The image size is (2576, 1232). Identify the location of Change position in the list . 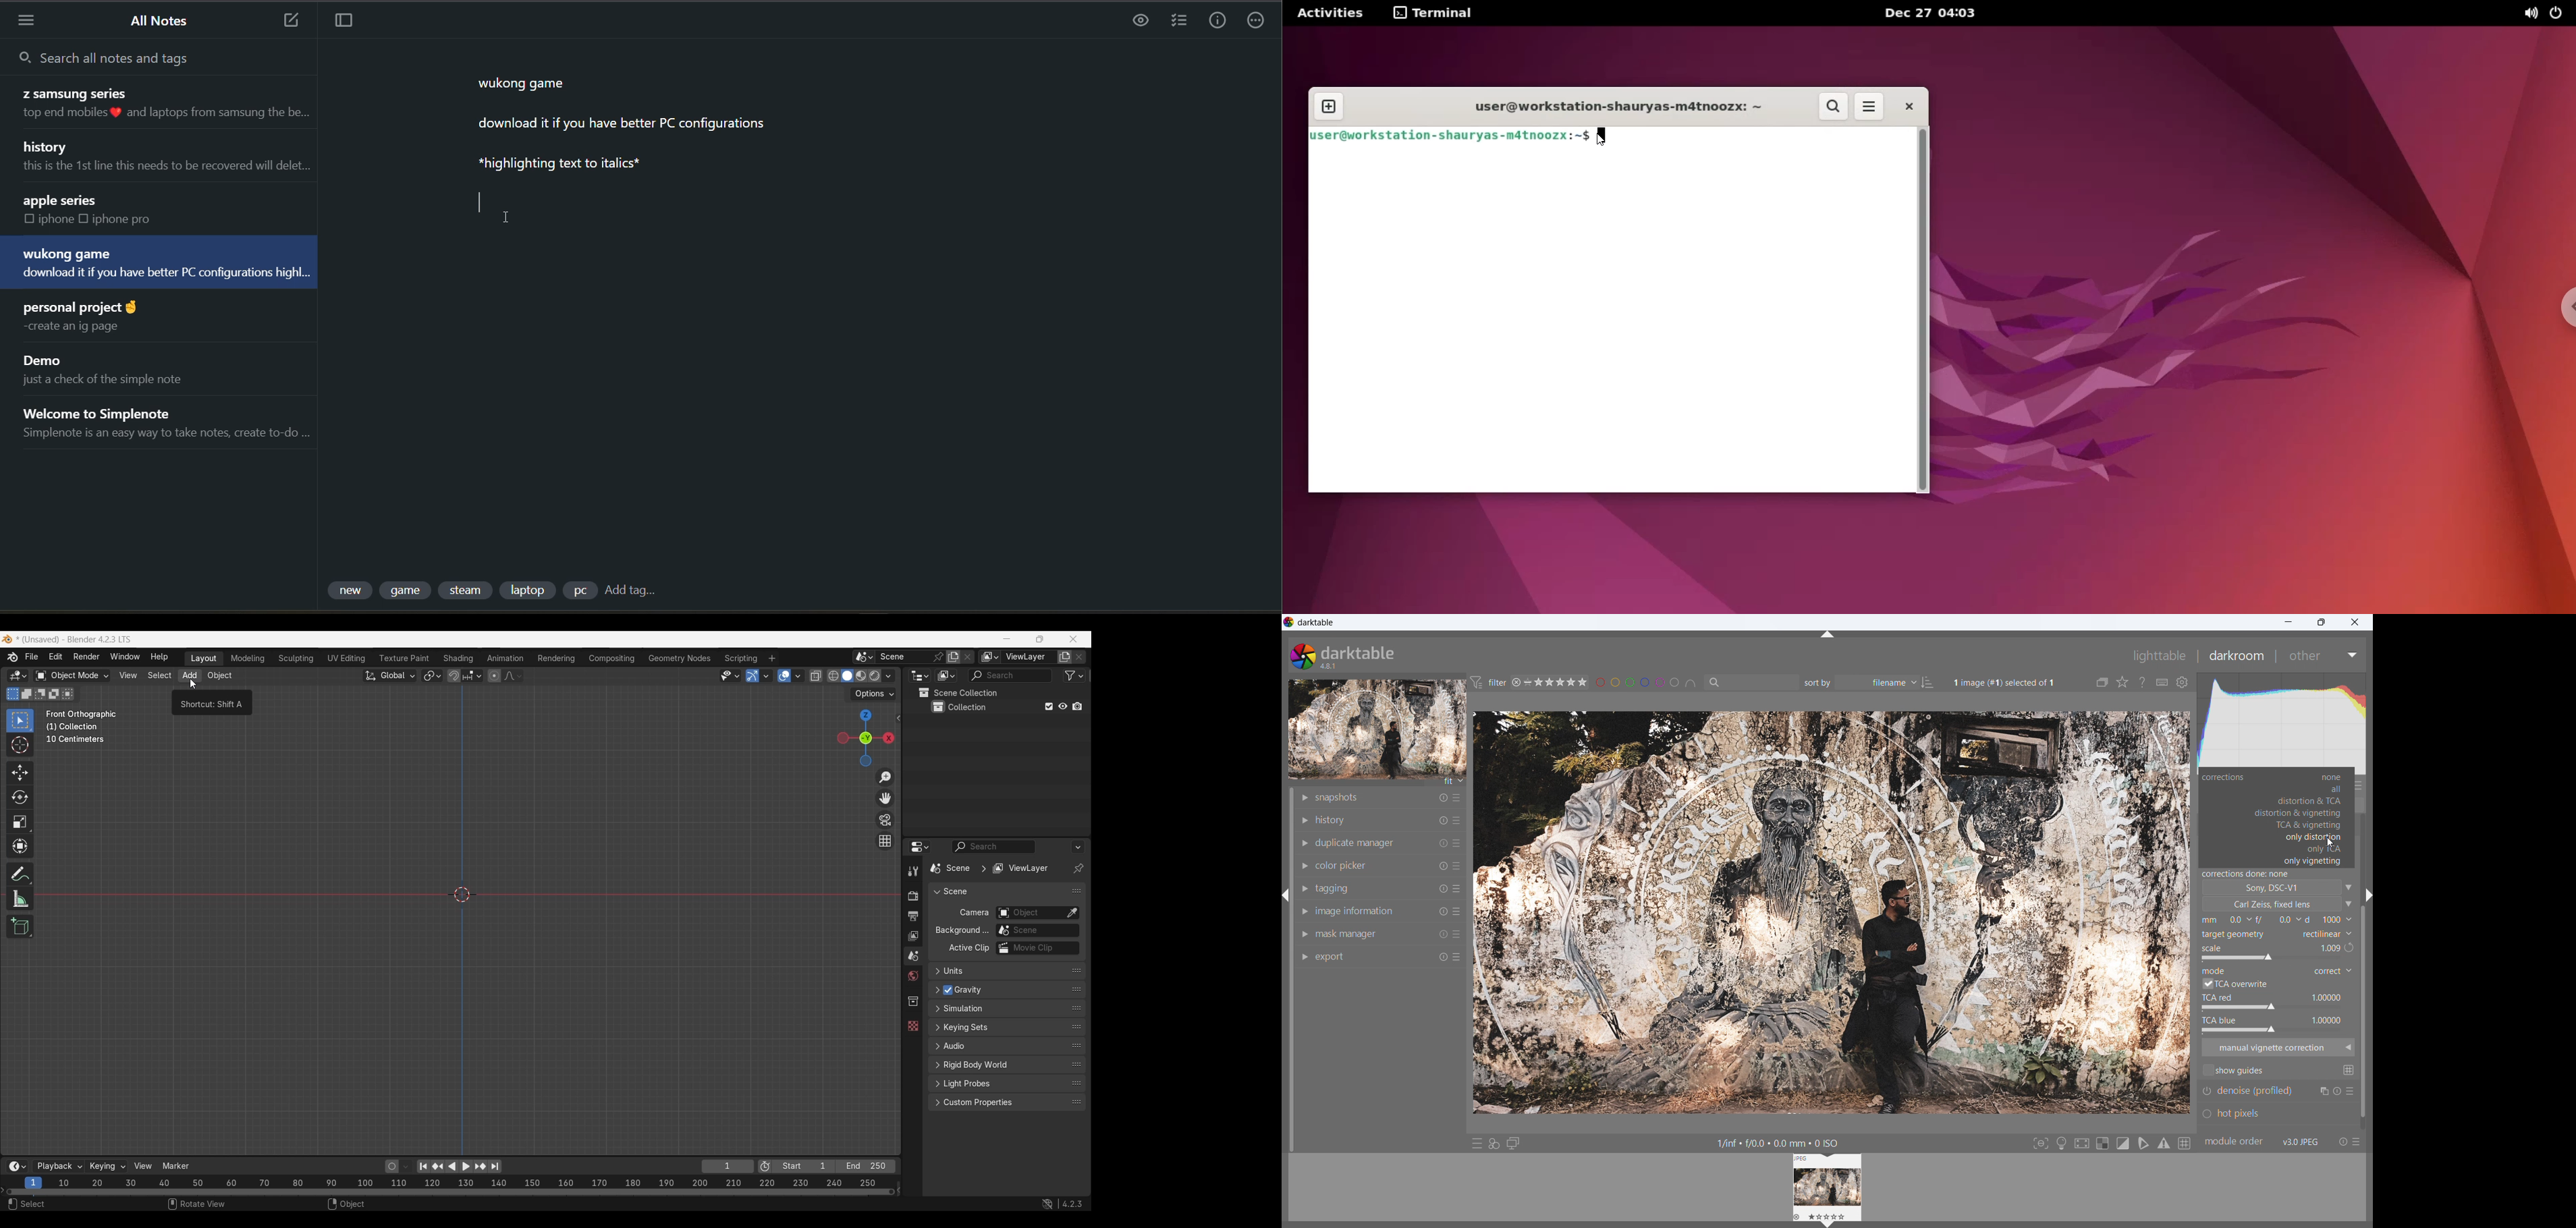
(1077, 970).